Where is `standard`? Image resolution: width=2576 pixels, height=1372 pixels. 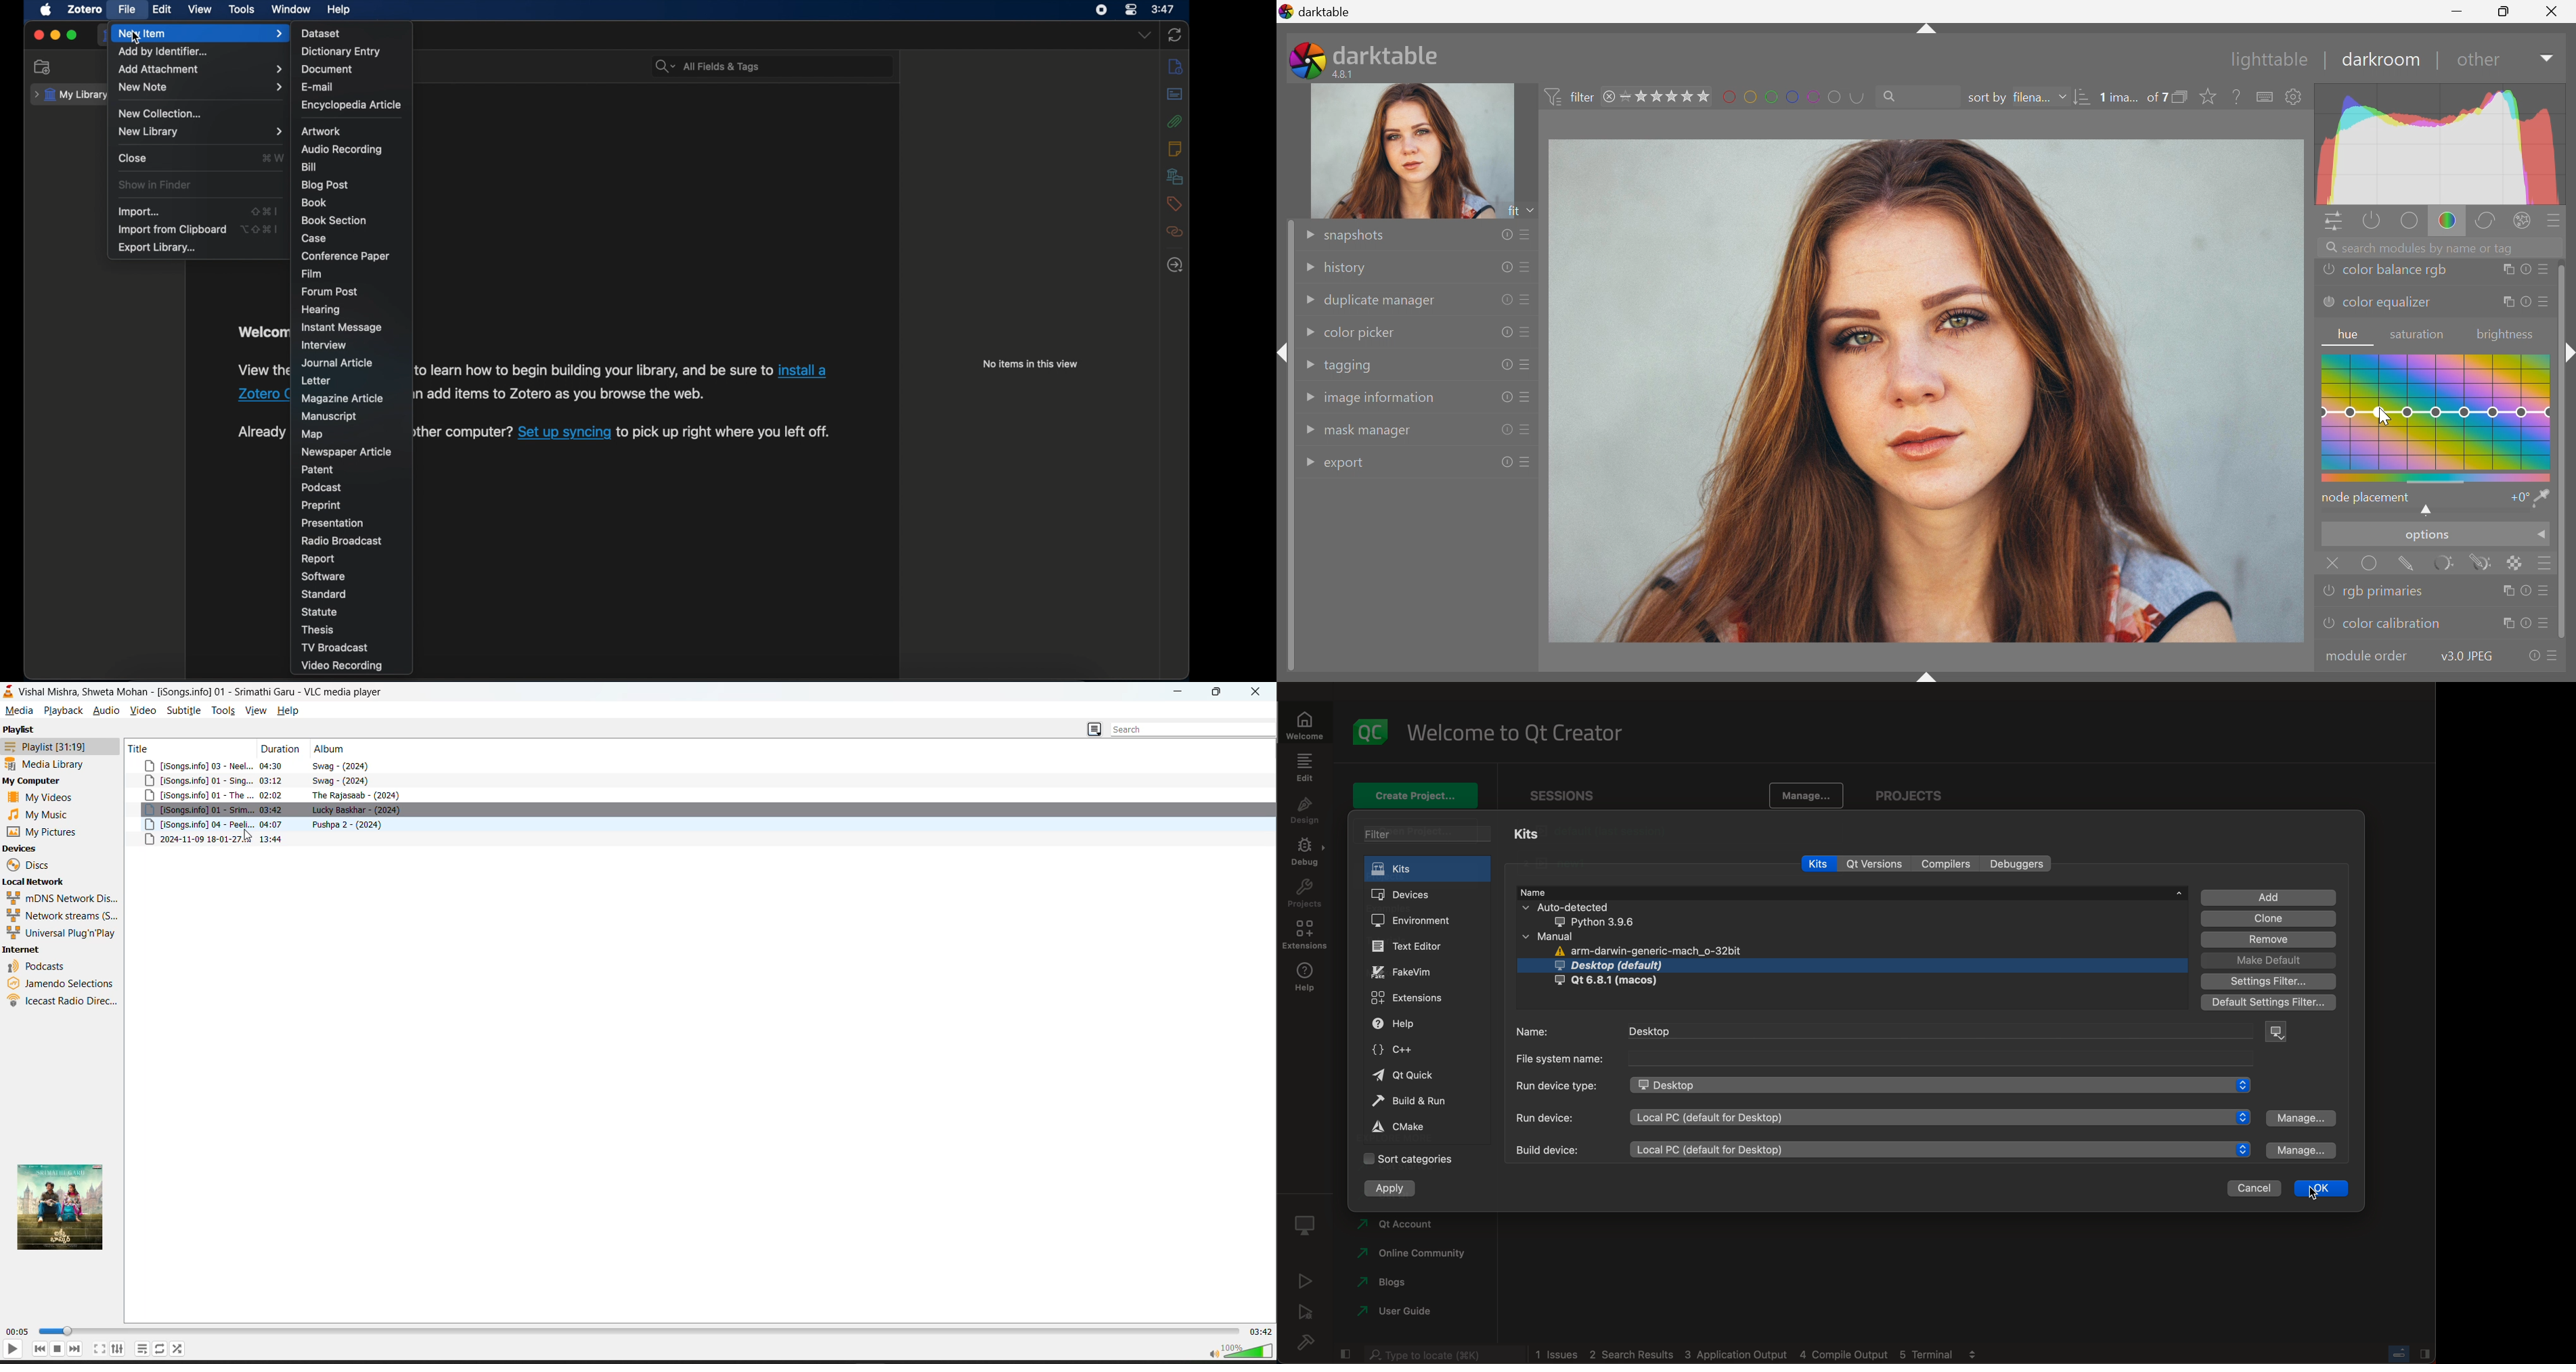 standard is located at coordinates (325, 594).